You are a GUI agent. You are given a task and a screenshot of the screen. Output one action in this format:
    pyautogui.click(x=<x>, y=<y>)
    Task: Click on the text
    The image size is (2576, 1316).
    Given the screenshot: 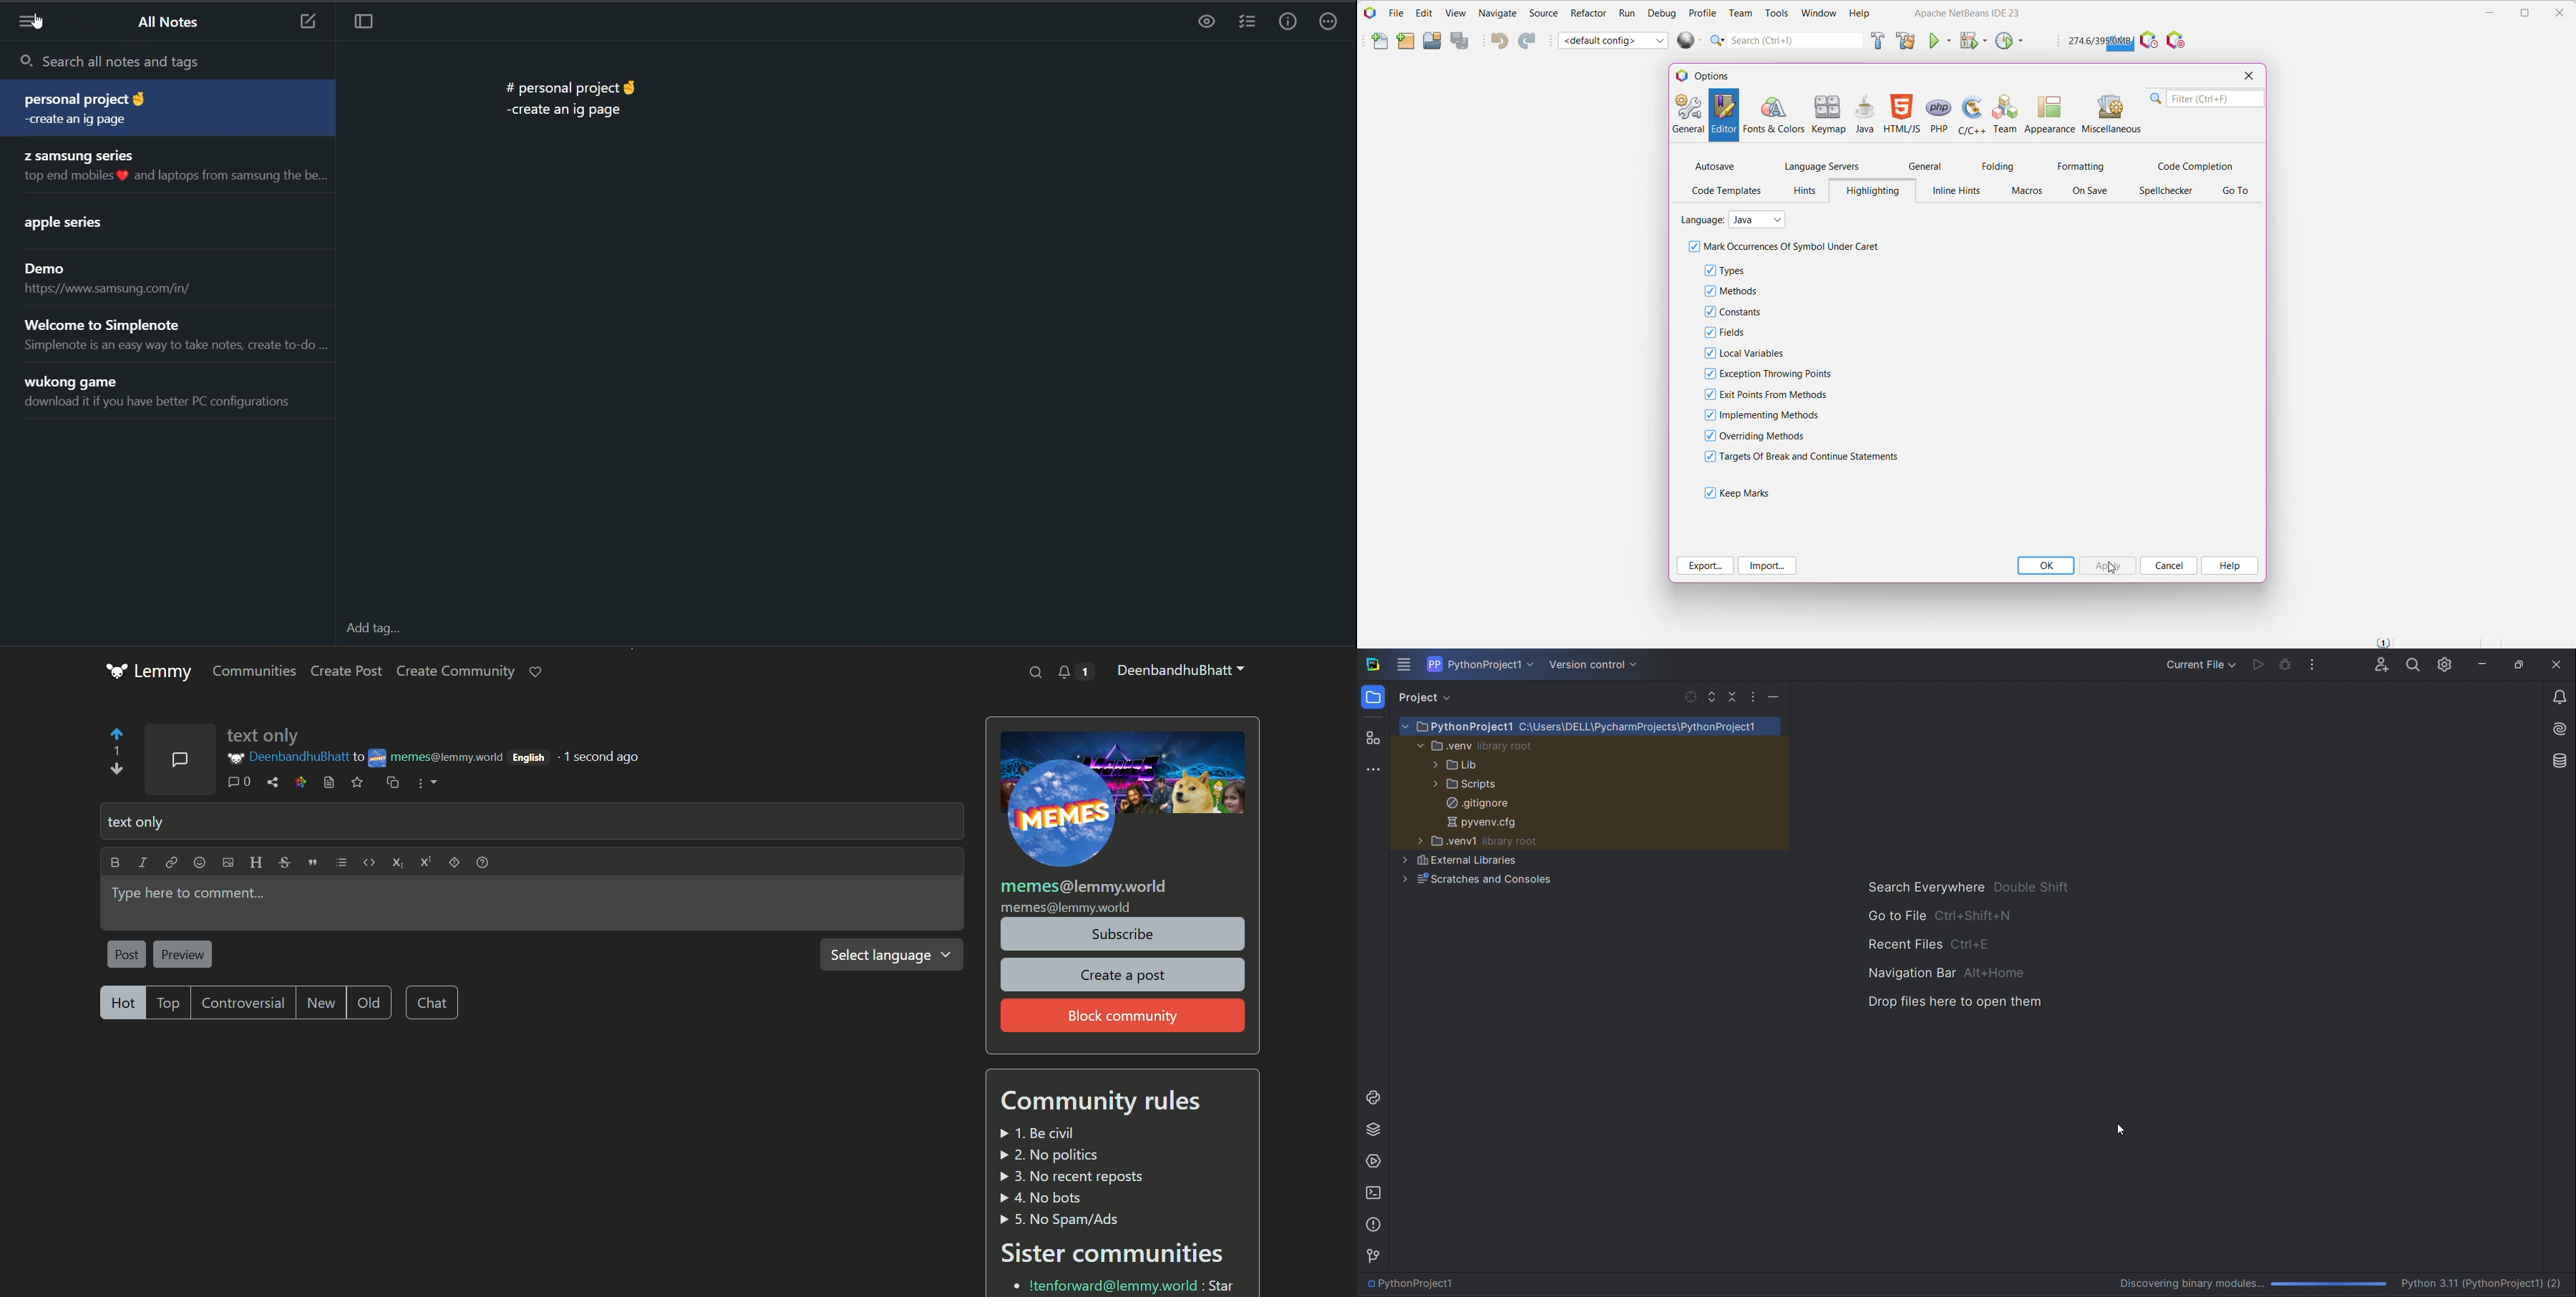 What is the action you would take?
    pyautogui.click(x=1124, y=1285)
    